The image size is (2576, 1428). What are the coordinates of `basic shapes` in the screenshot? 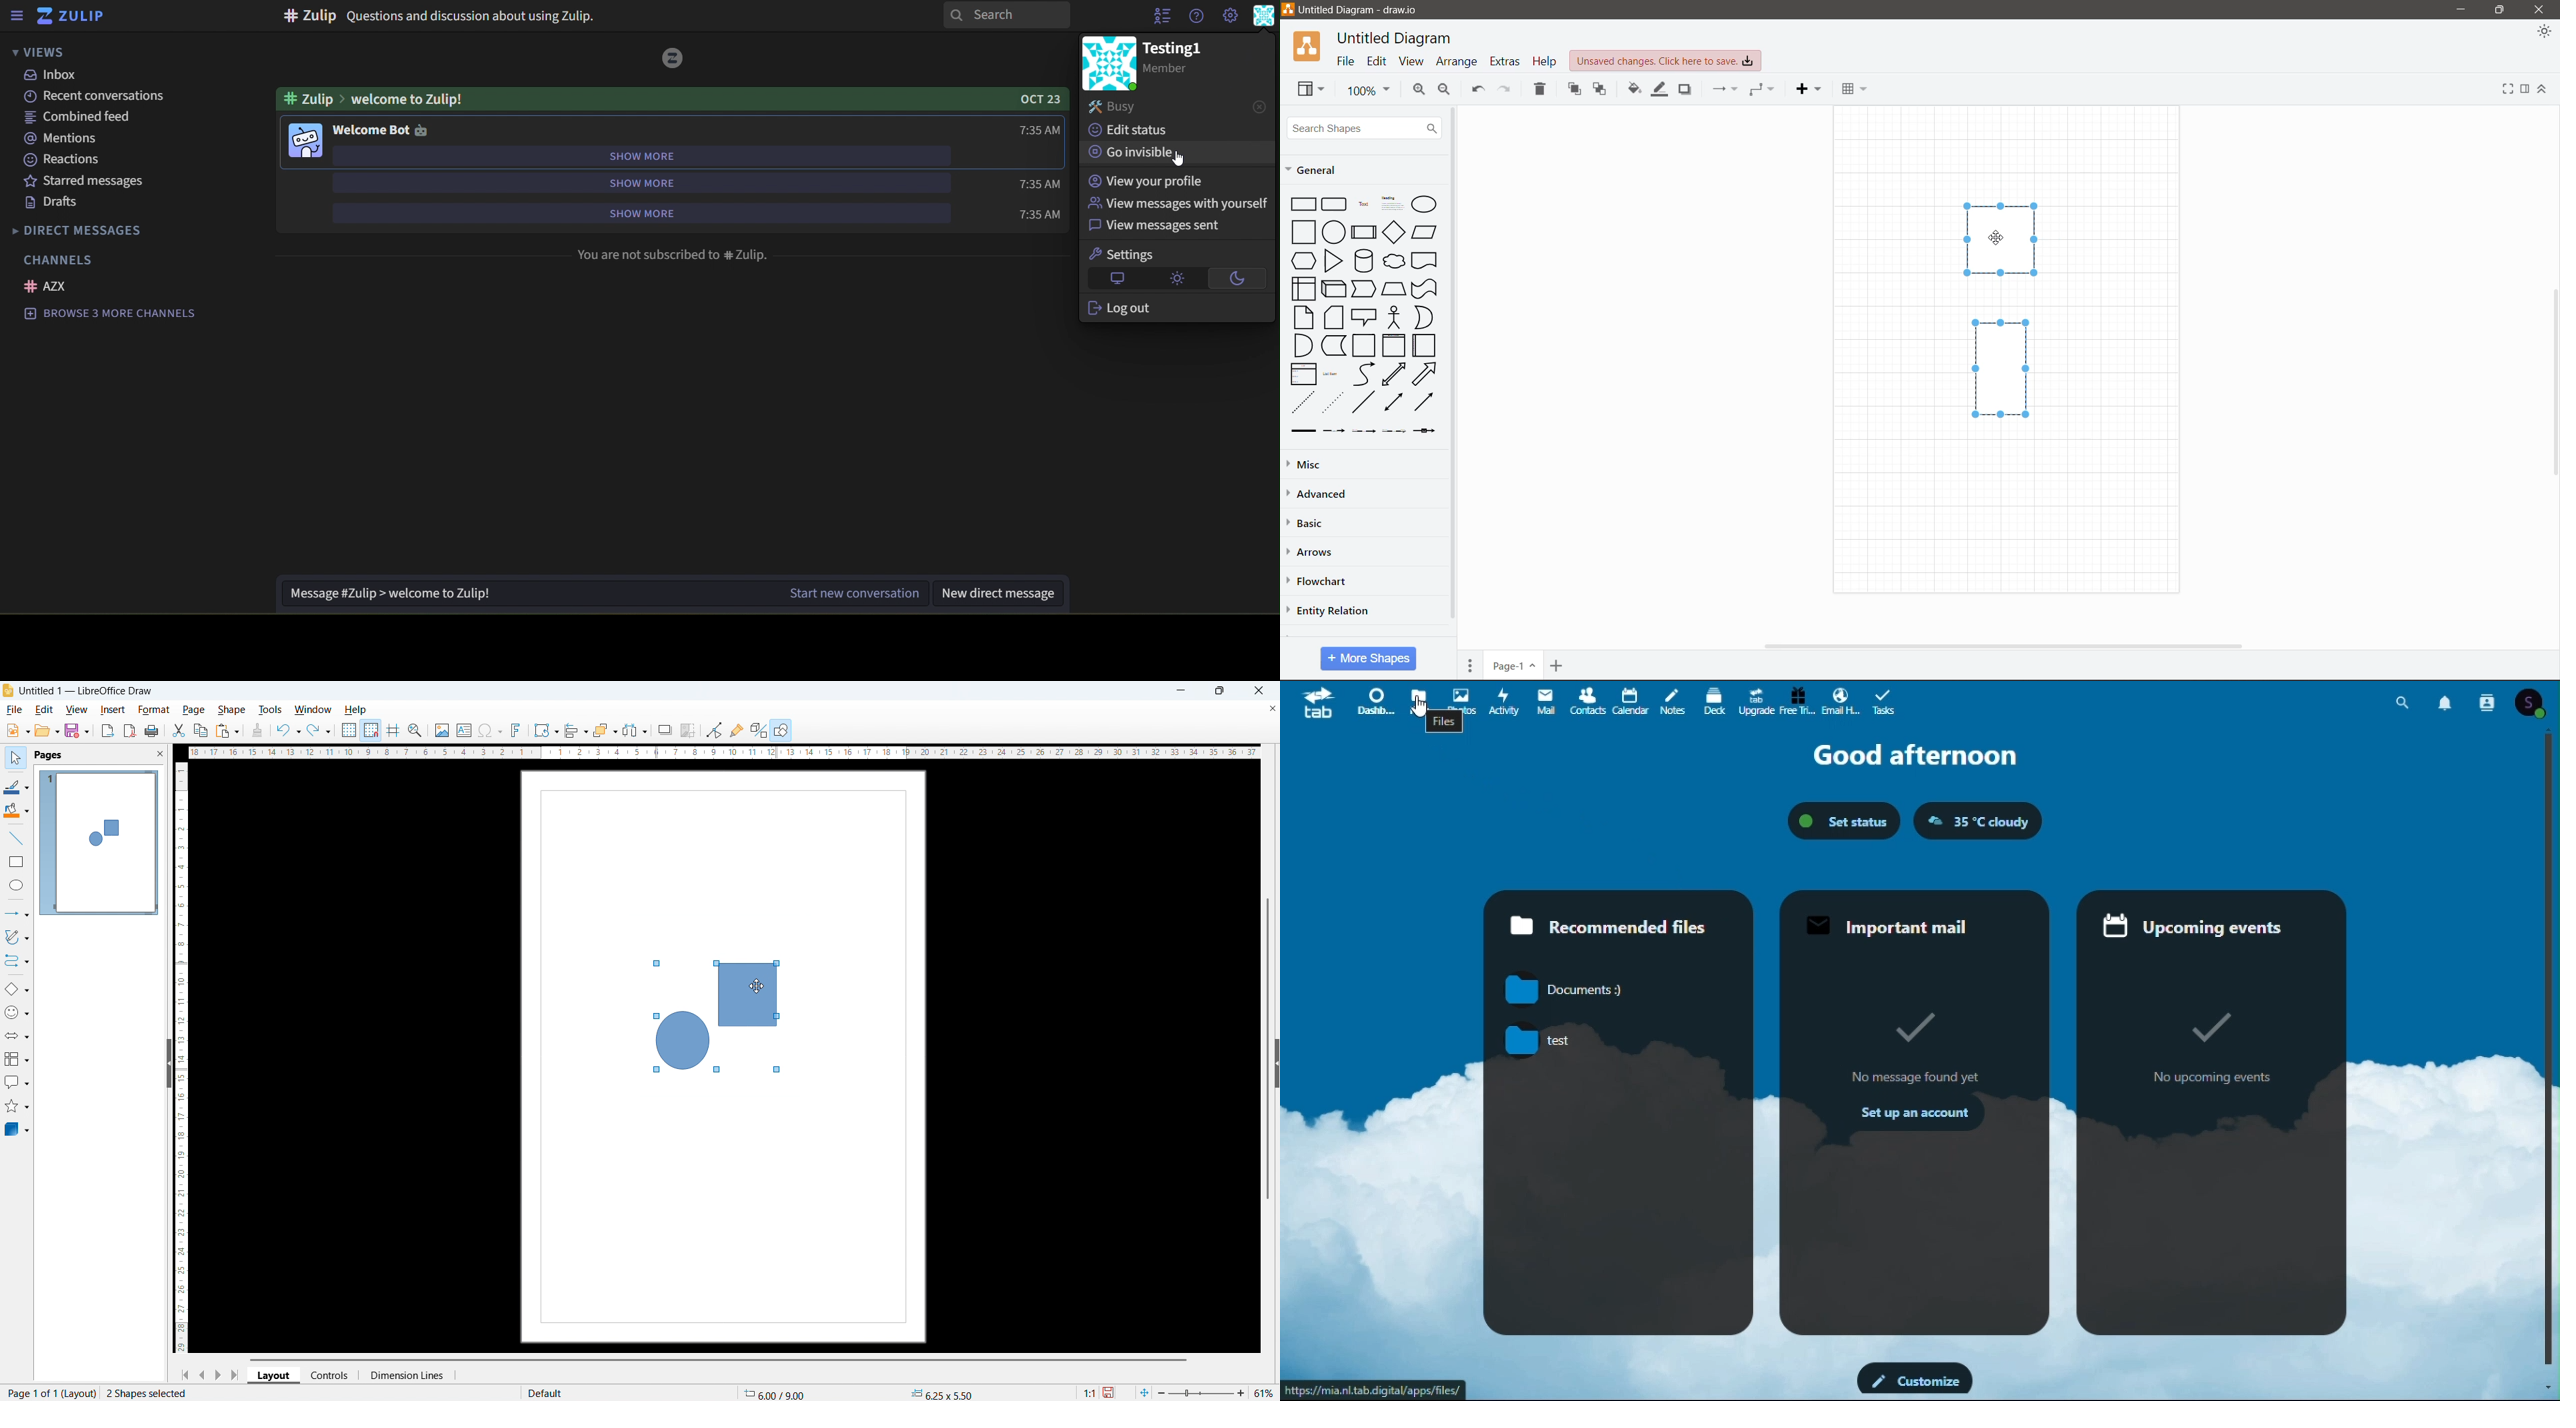 It's located at (17, 989).